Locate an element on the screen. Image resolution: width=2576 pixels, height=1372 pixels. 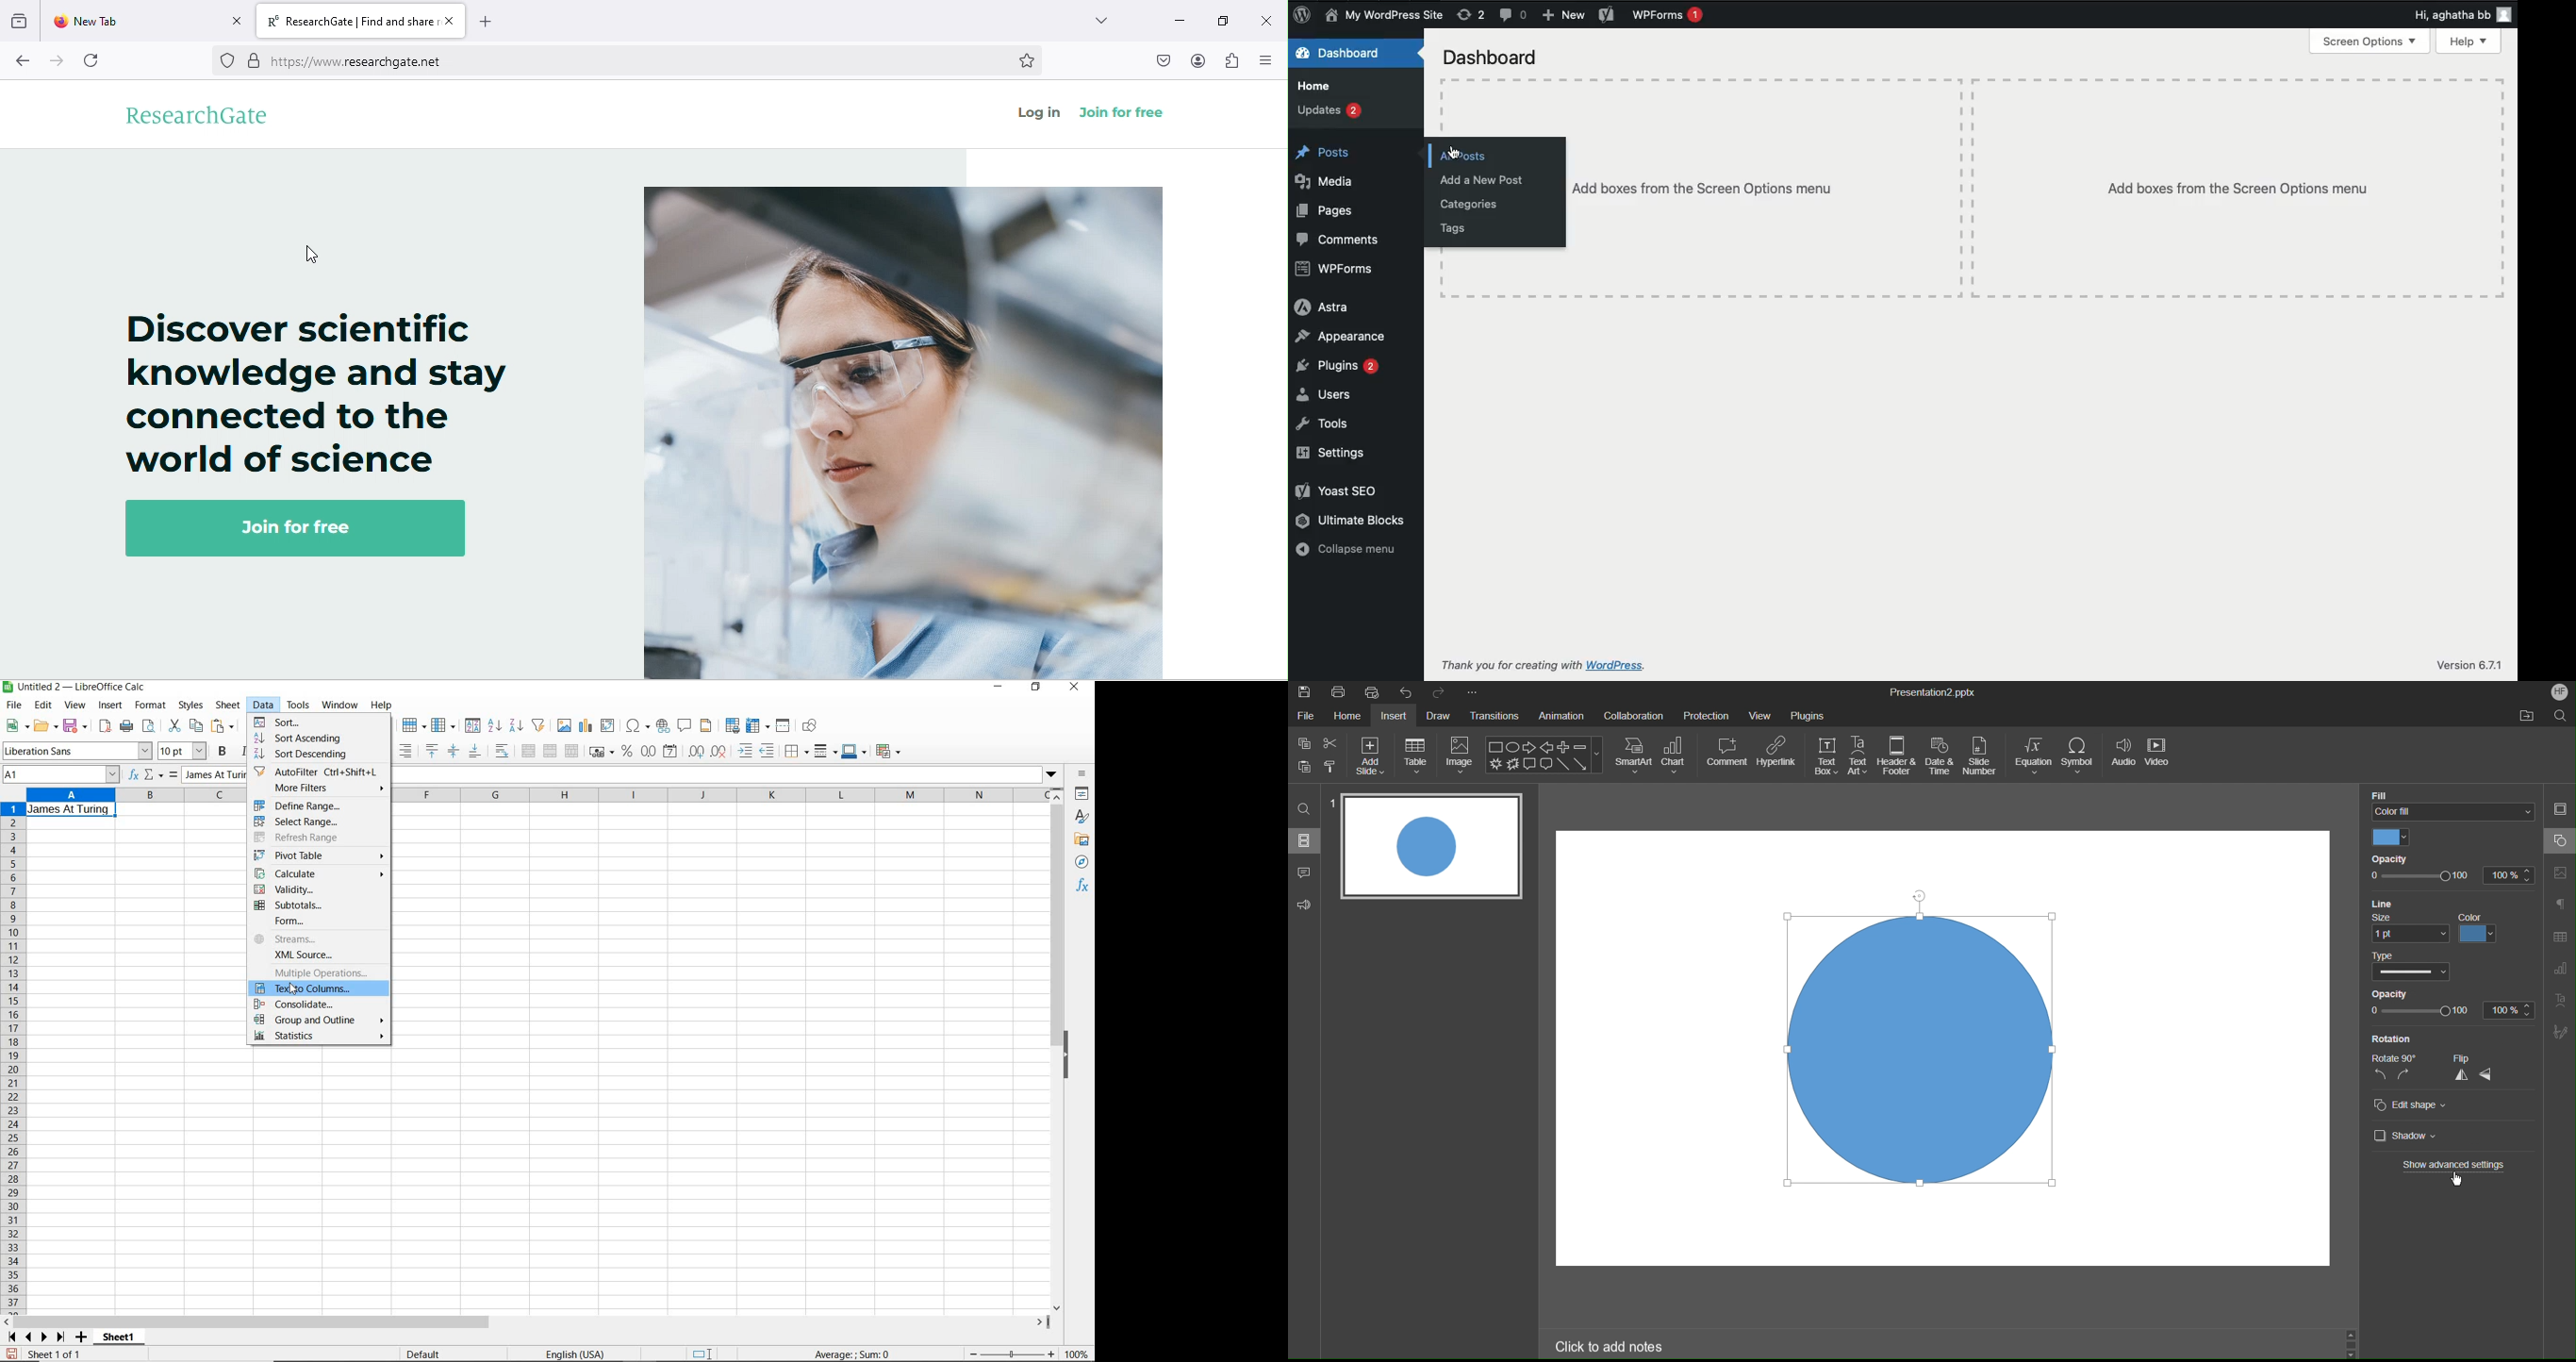
decrease indent is located at coordinates (769, 751).